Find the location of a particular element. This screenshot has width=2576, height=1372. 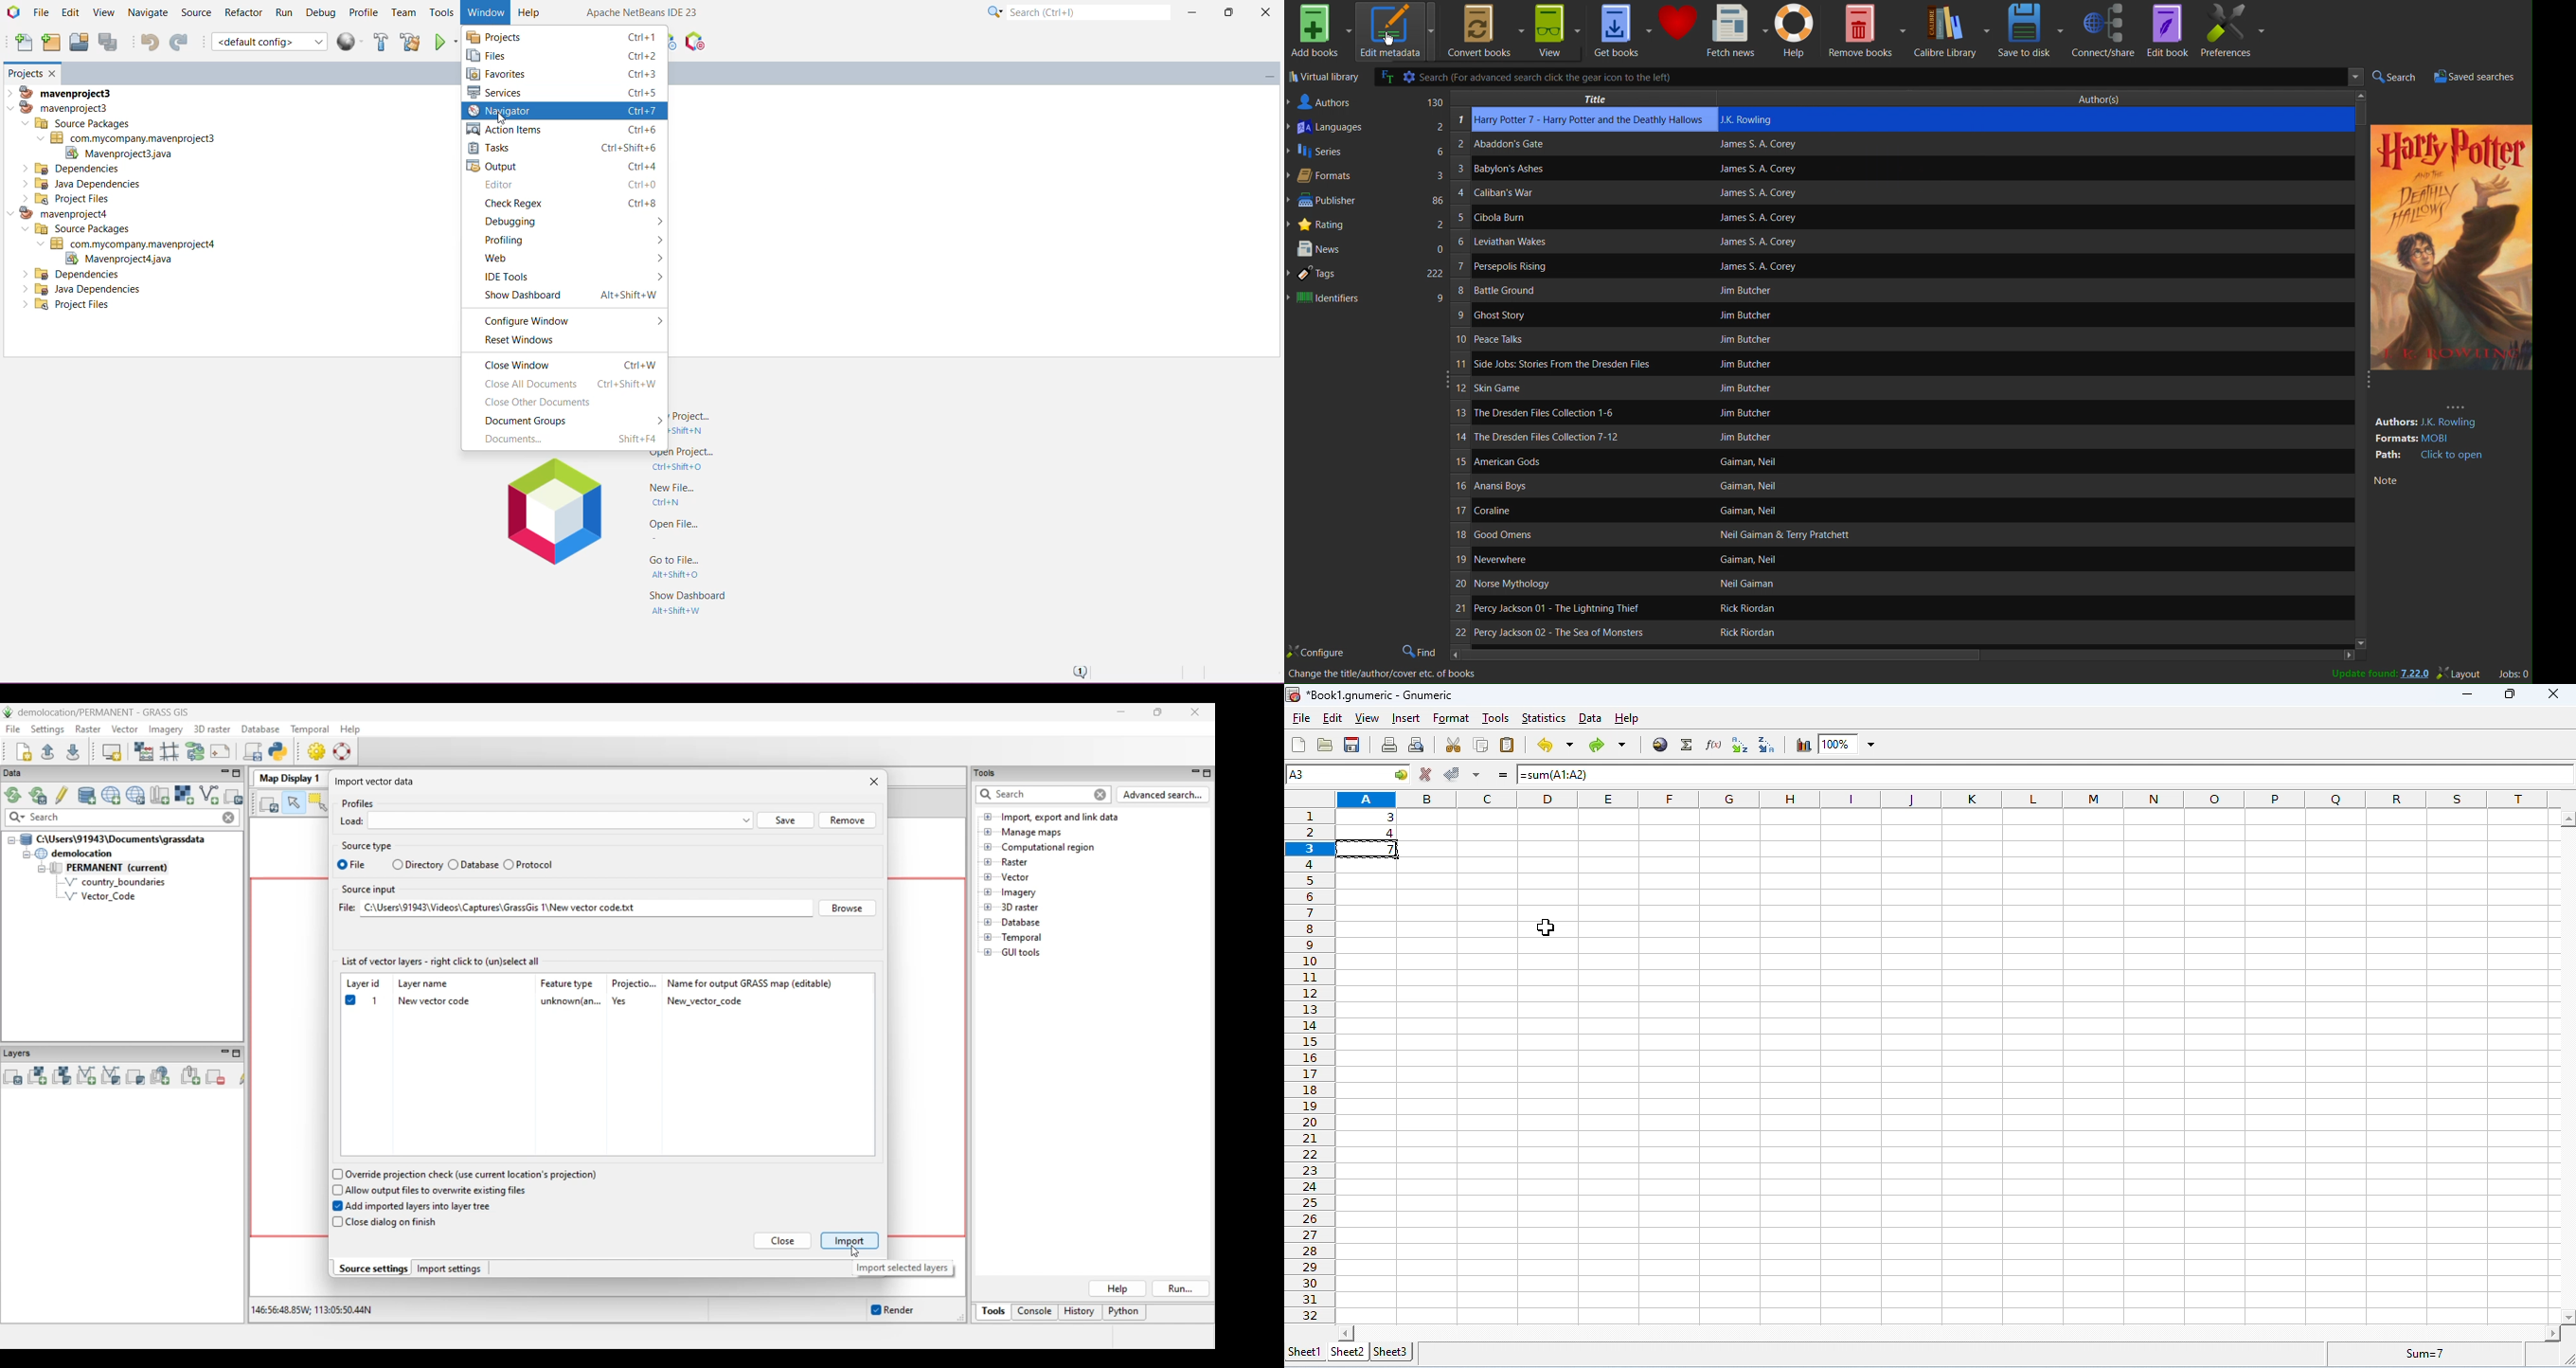

Click or Press Ctrl+F10 for Category Selection is located at coordinates (995, 13).